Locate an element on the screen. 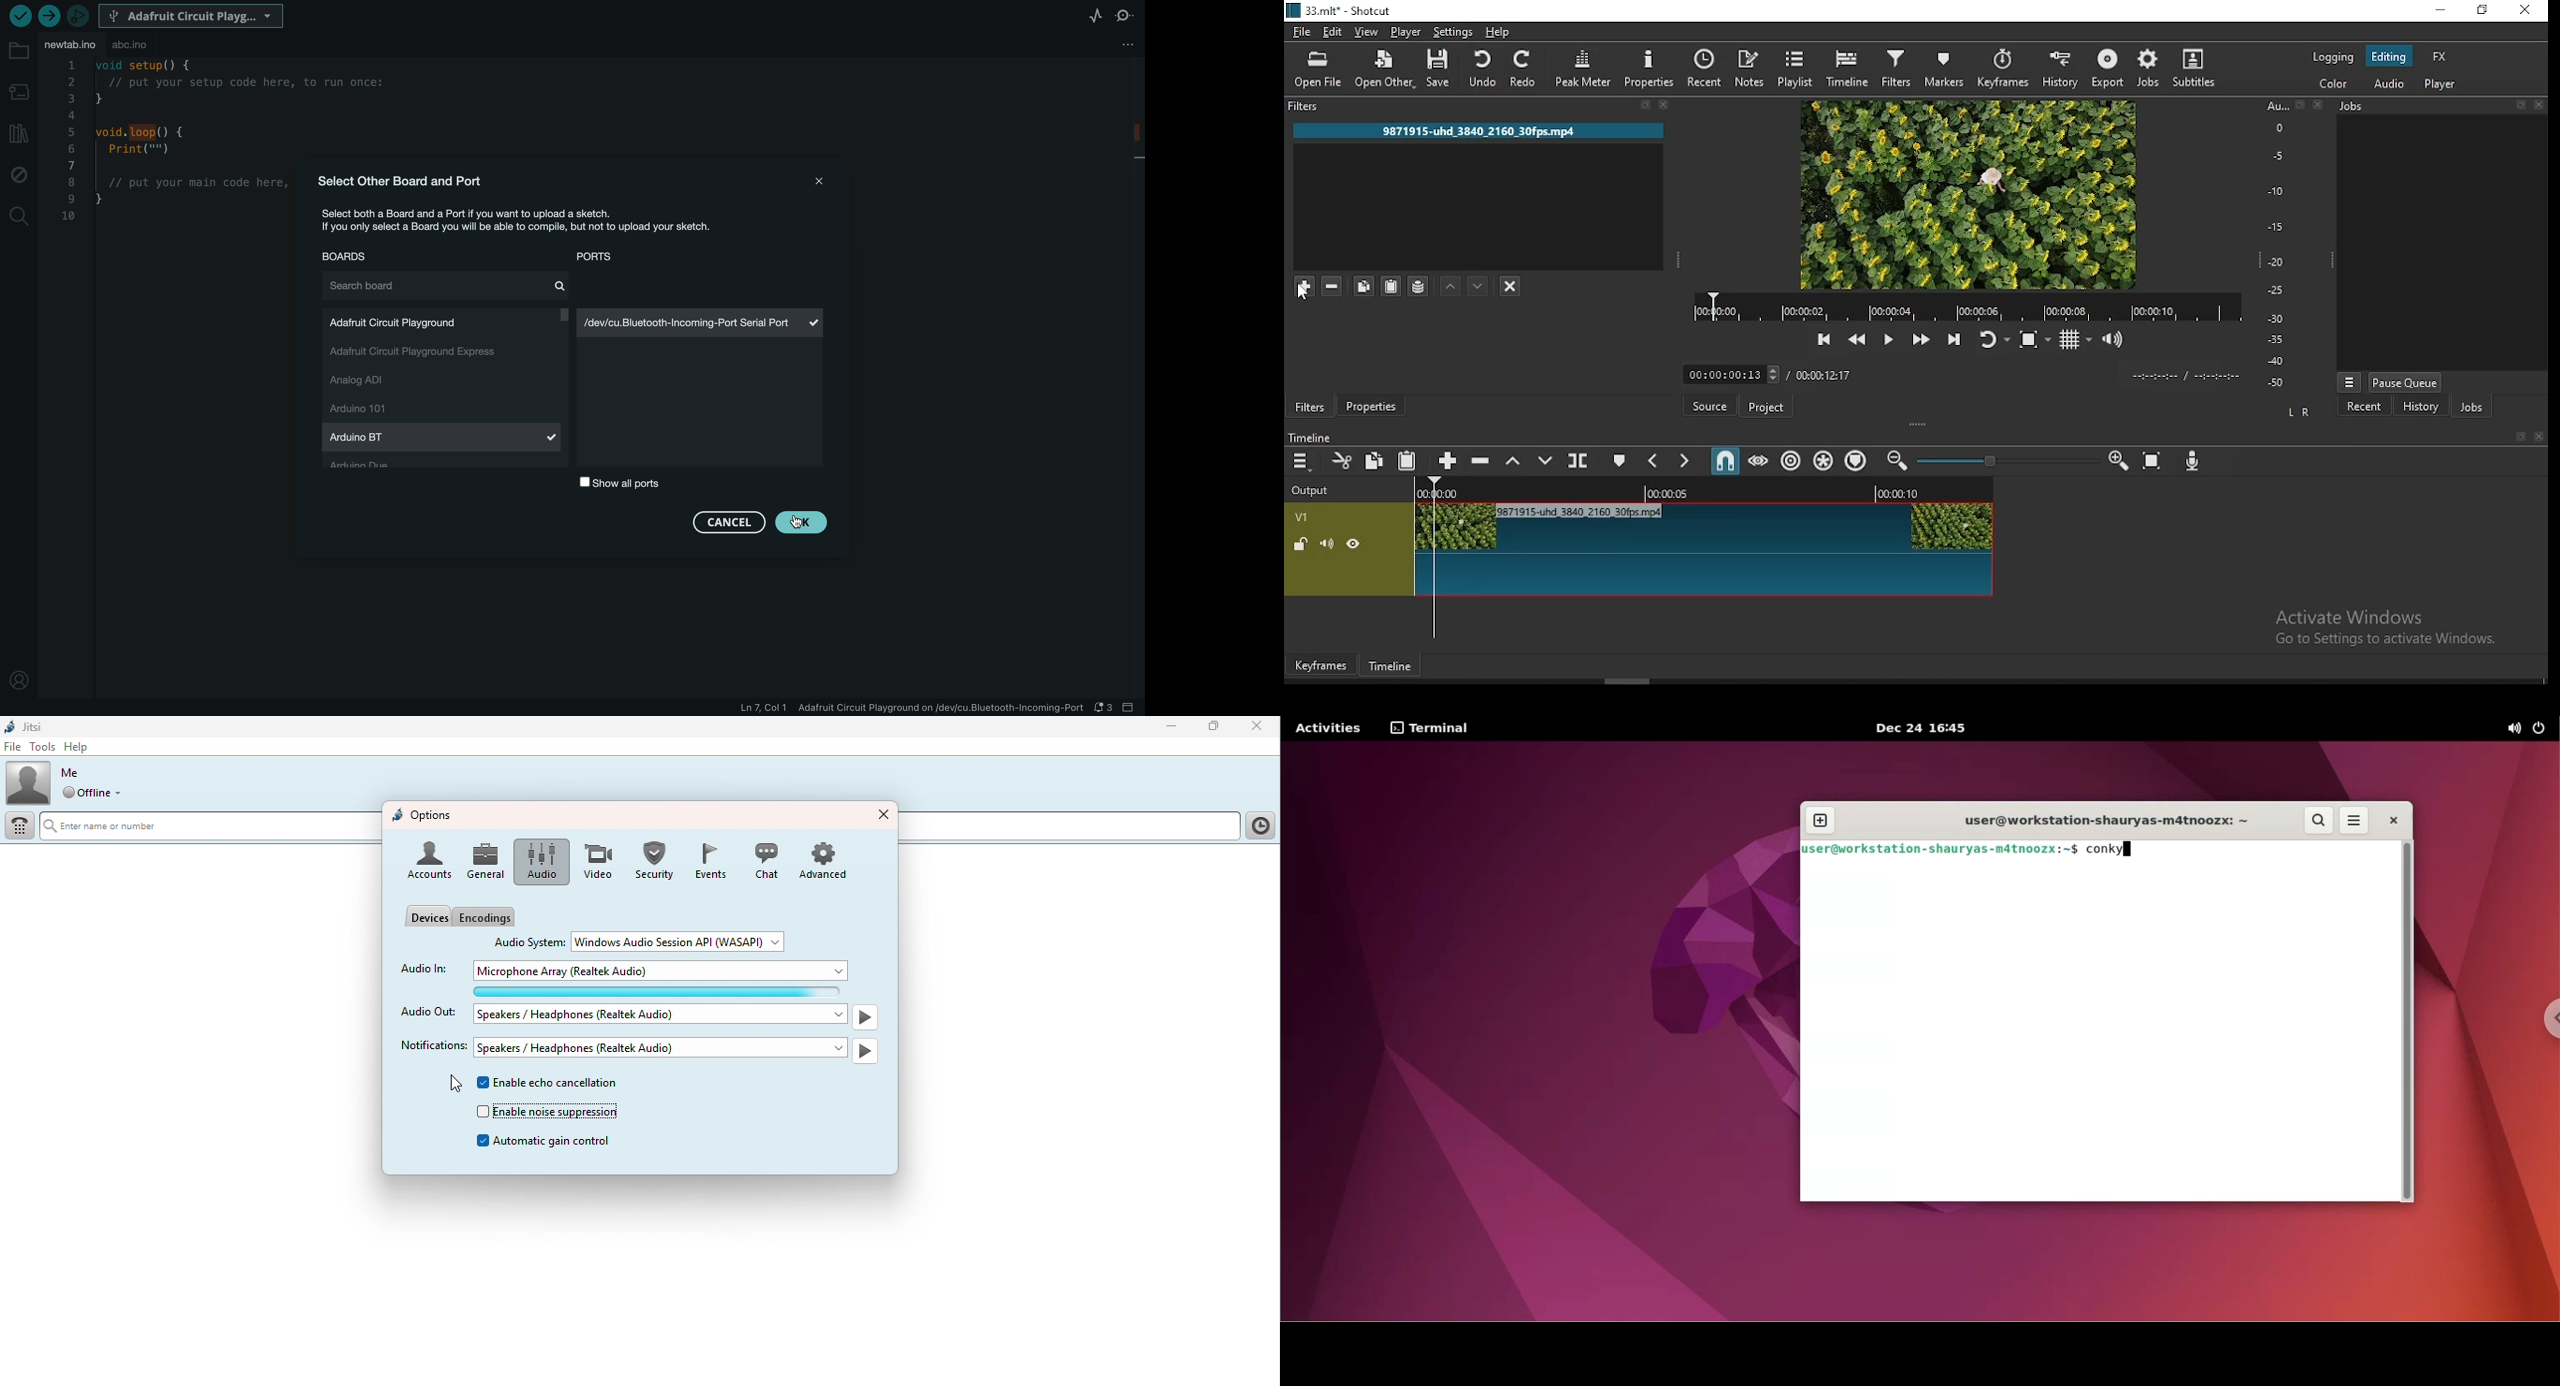 The height and width of the screenshot is (1400, 2576). undo is located at coordinates (1481, 72).